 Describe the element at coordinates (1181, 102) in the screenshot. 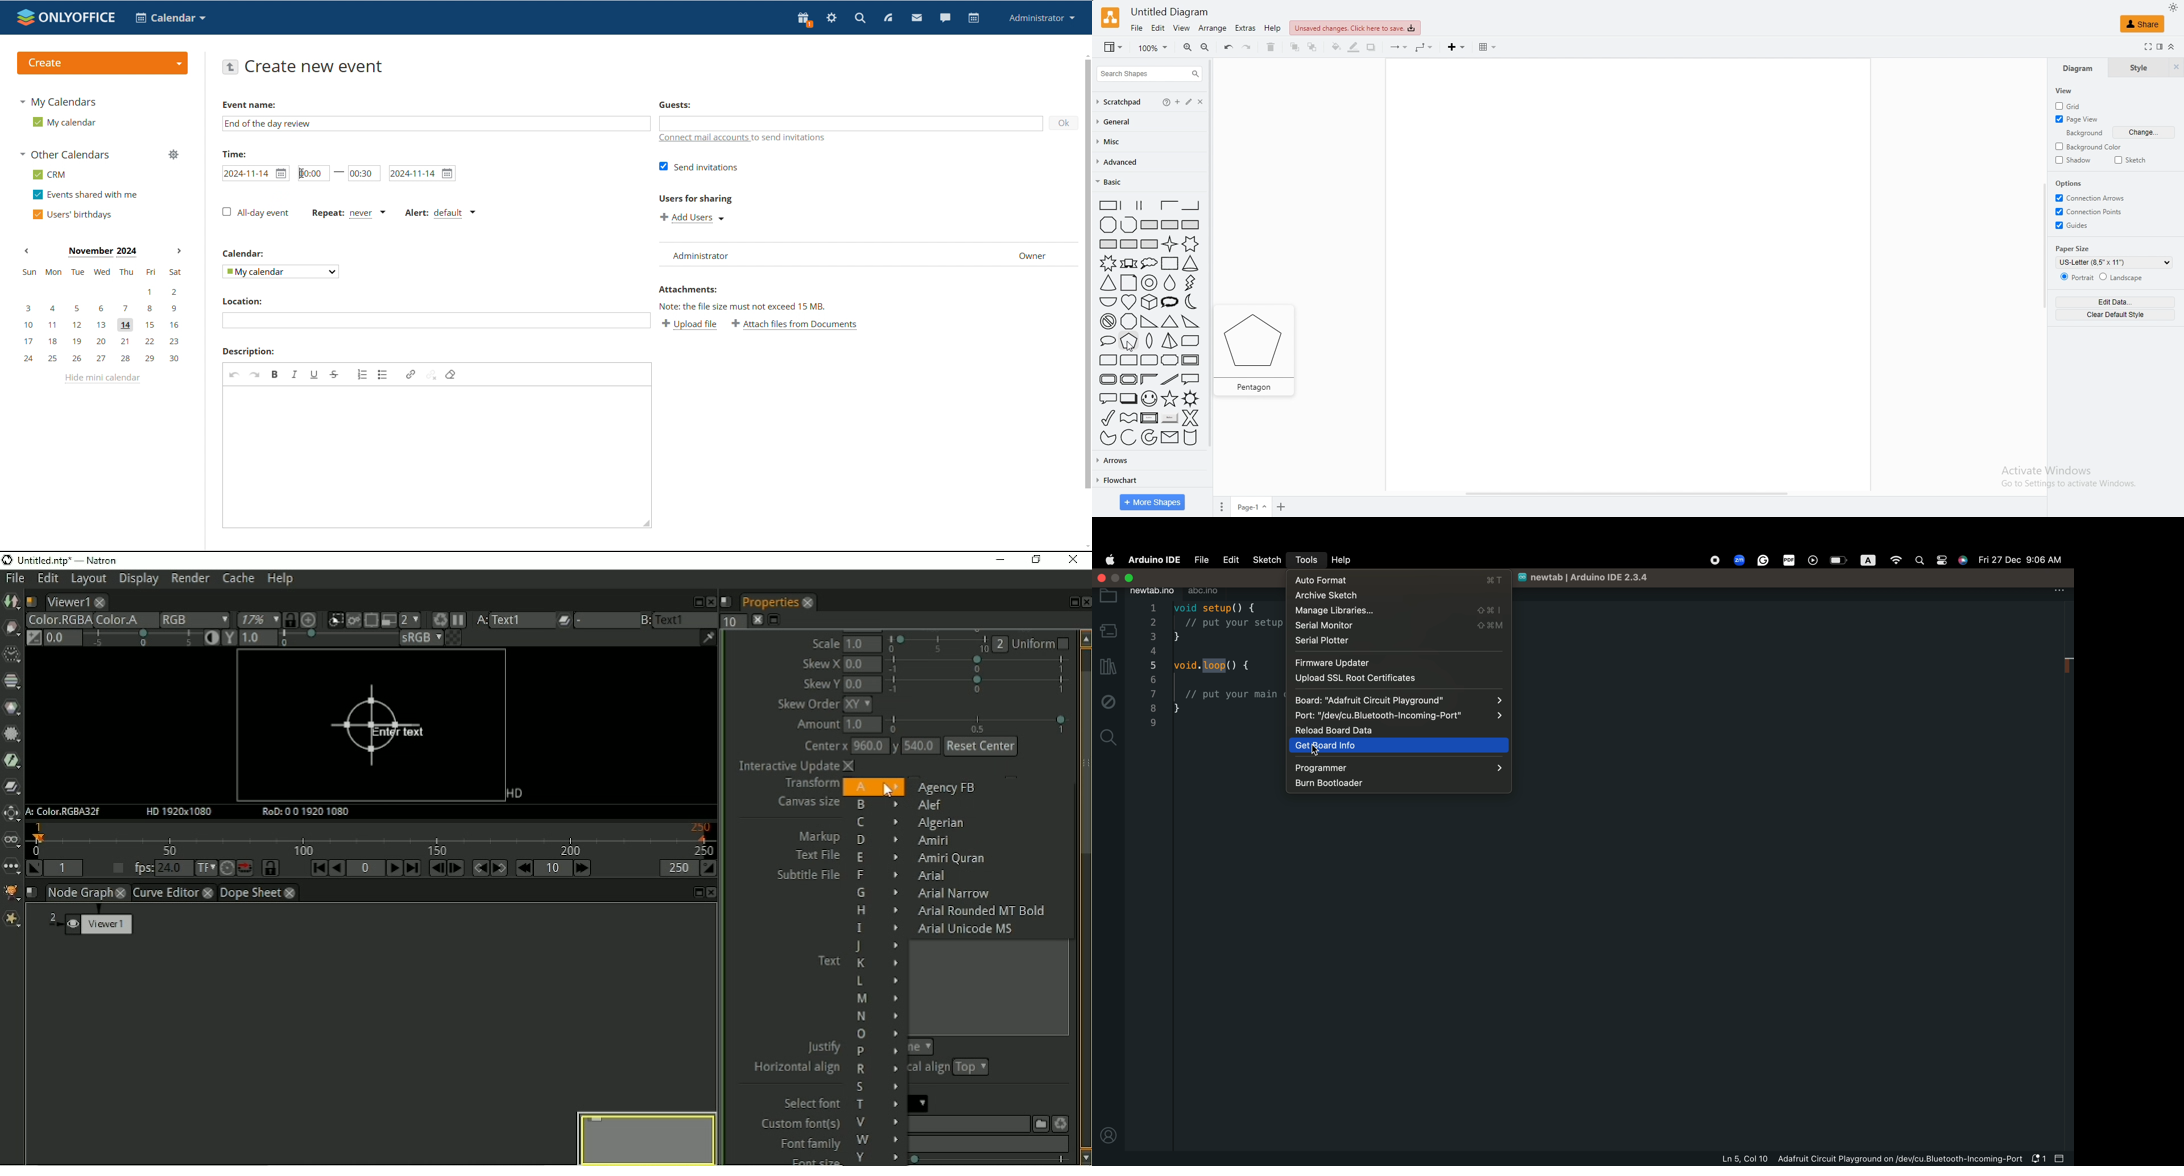

I see `add` at that location.